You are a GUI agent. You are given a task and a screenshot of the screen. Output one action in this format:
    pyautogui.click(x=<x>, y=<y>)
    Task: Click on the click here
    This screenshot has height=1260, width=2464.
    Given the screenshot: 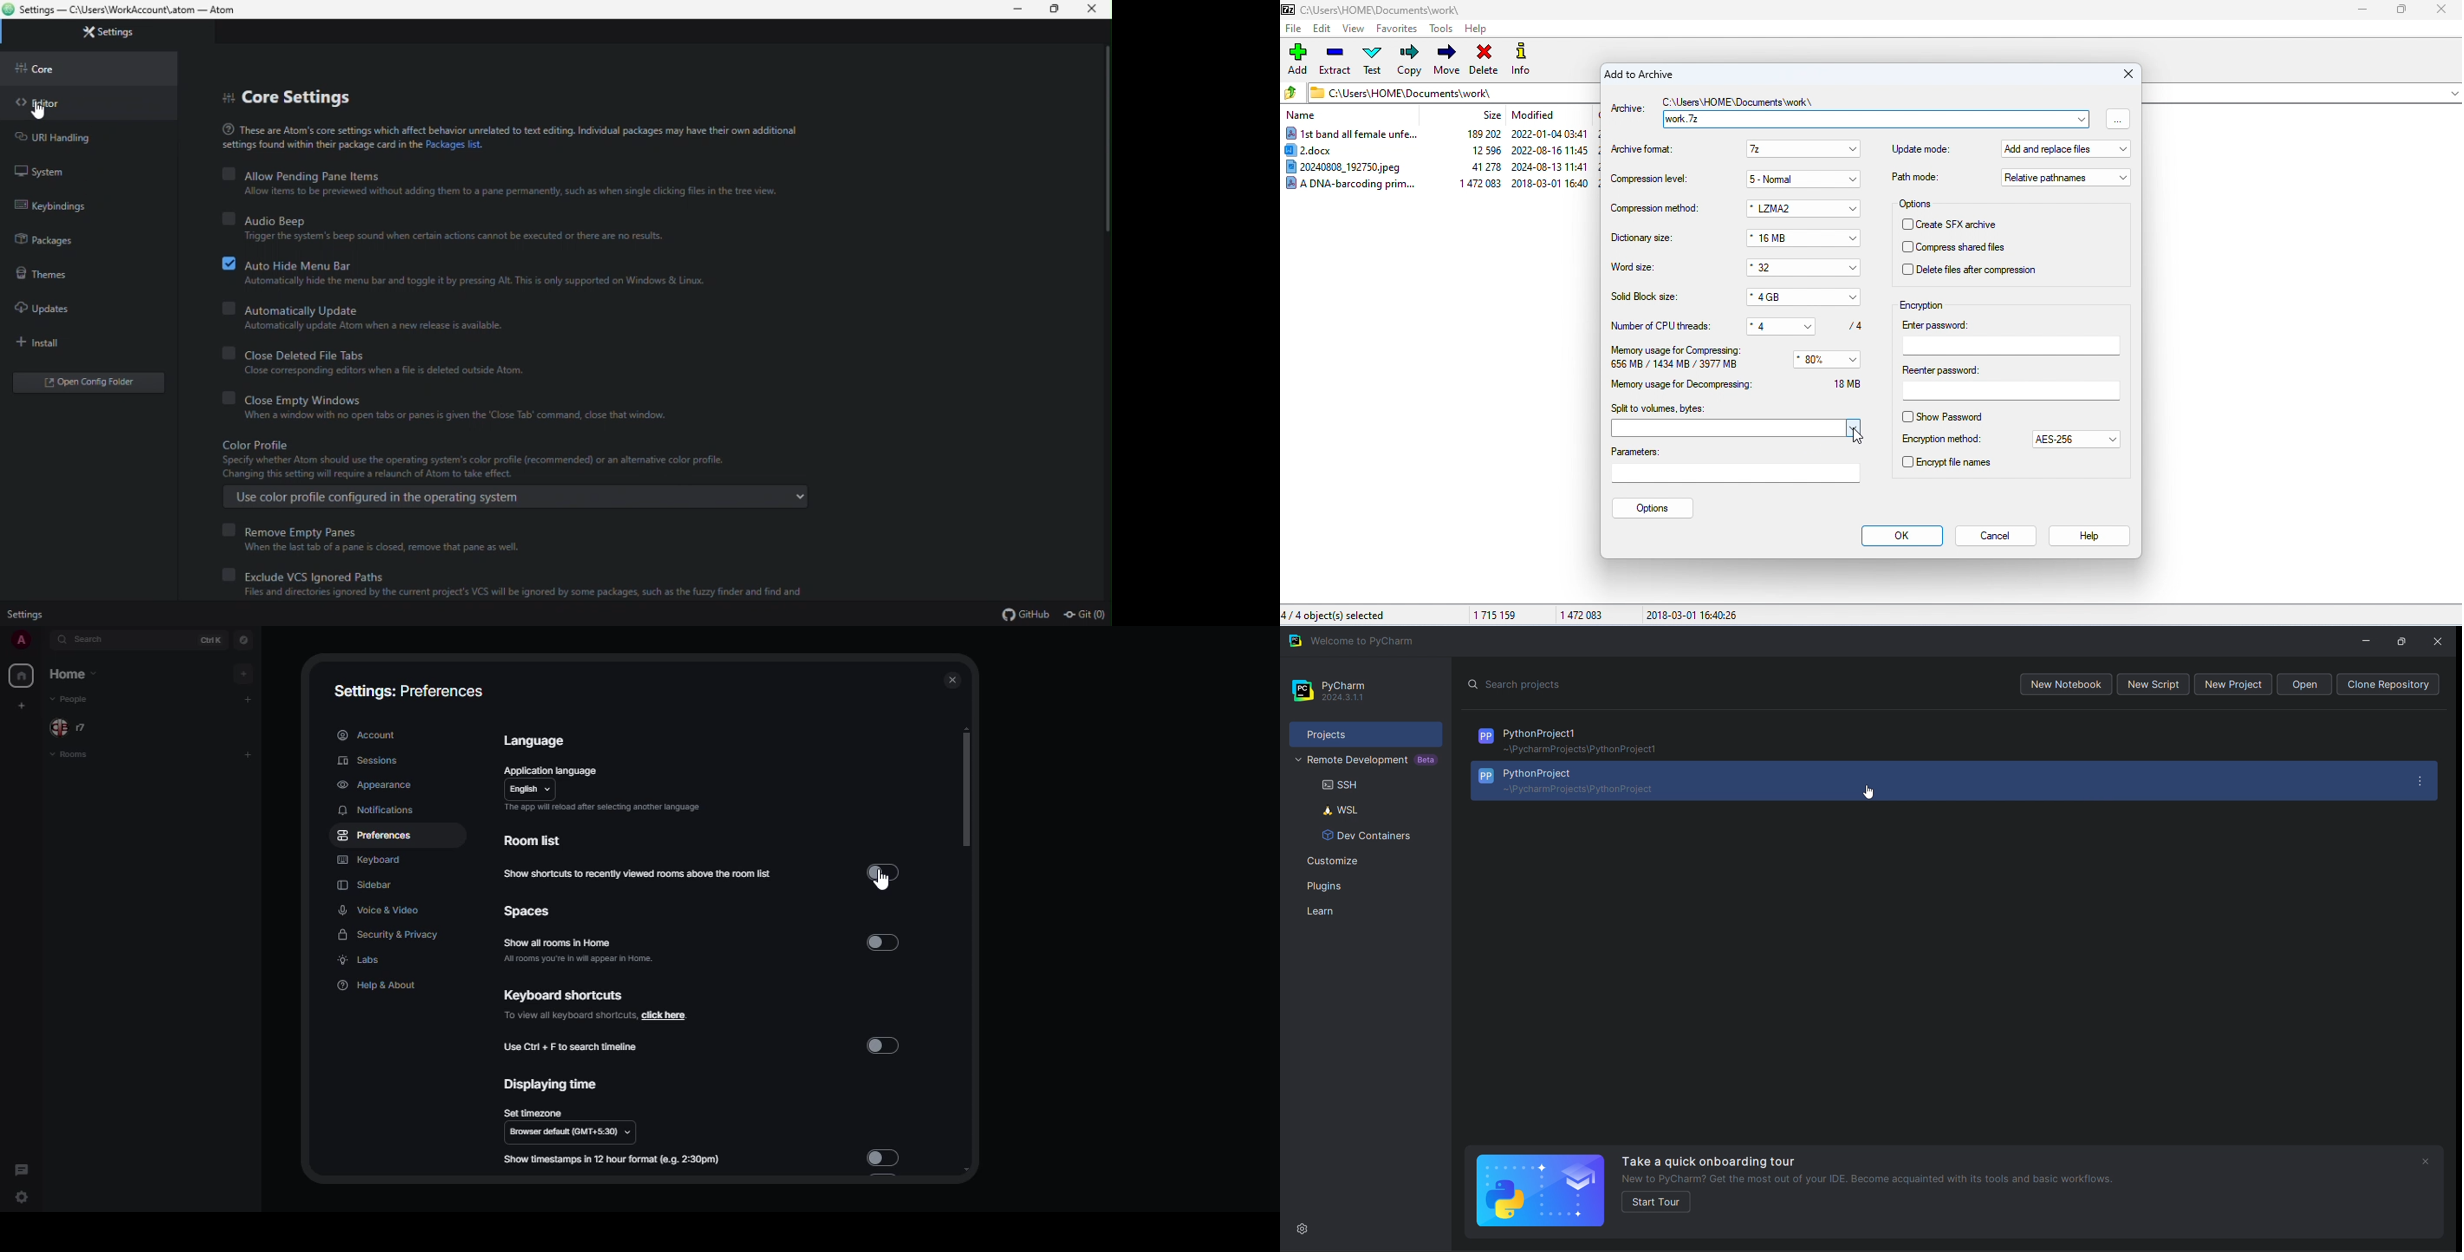 What is the action you would take?
    pyautogui.click(x=597, y=1018)
    